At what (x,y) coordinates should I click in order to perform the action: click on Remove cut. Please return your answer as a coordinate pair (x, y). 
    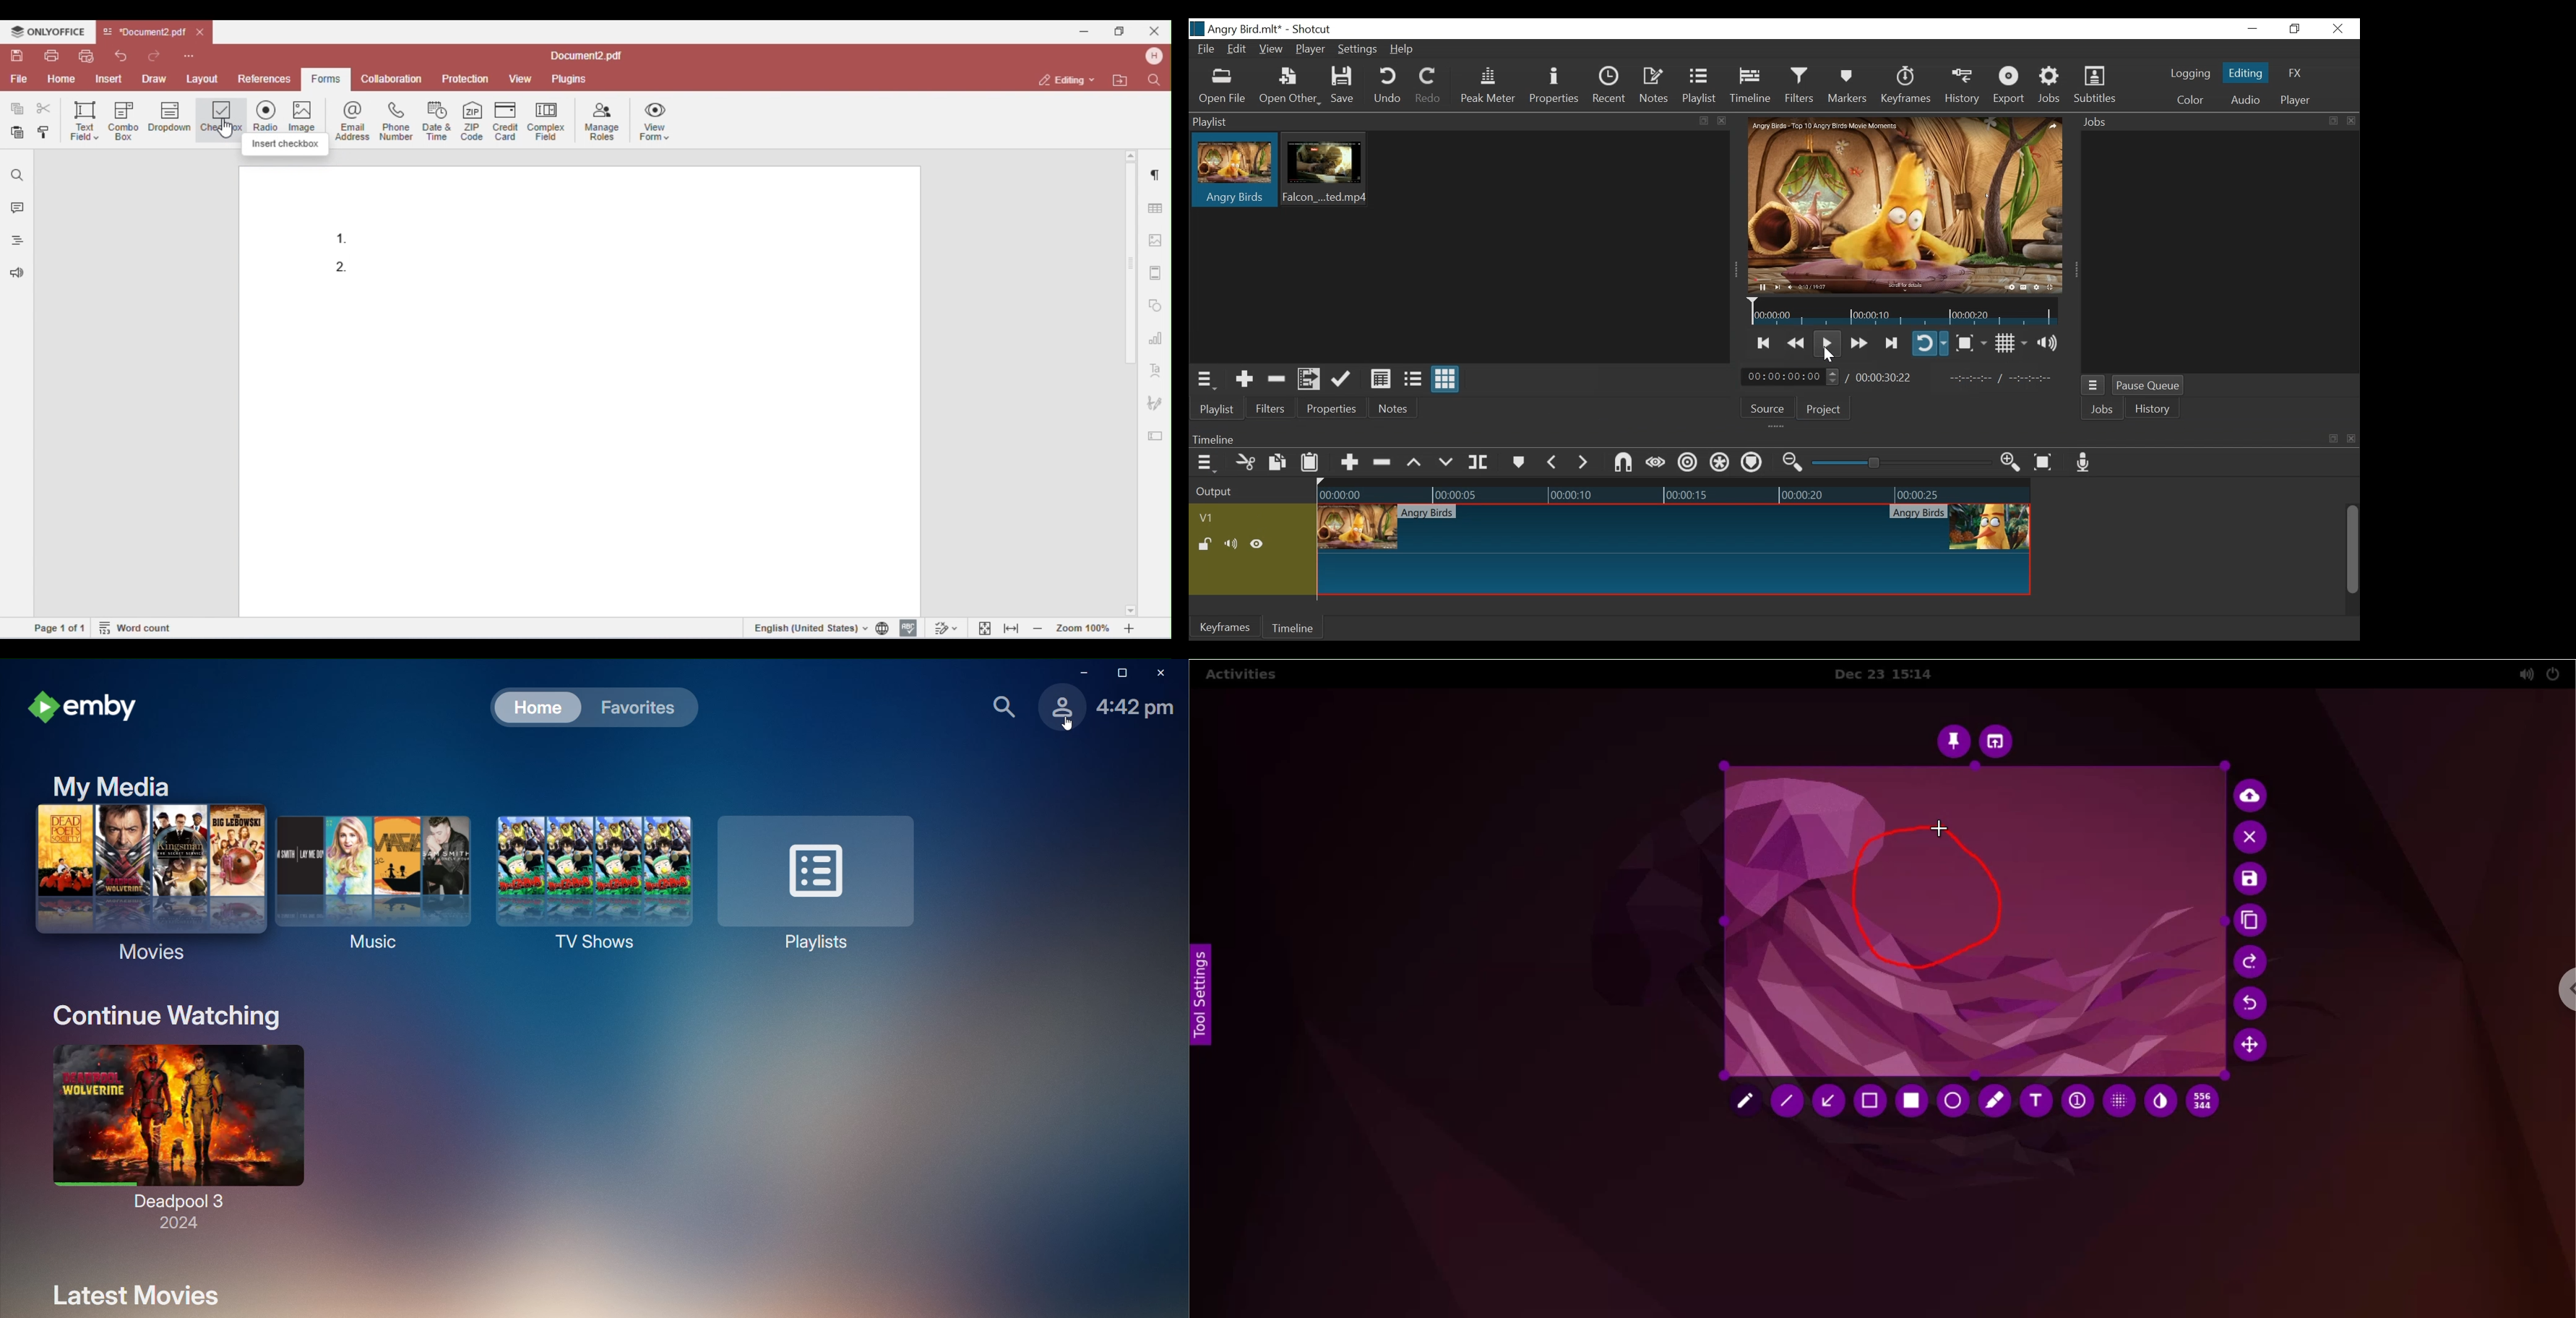
    Looking at the image, I should click on (1277, 379).